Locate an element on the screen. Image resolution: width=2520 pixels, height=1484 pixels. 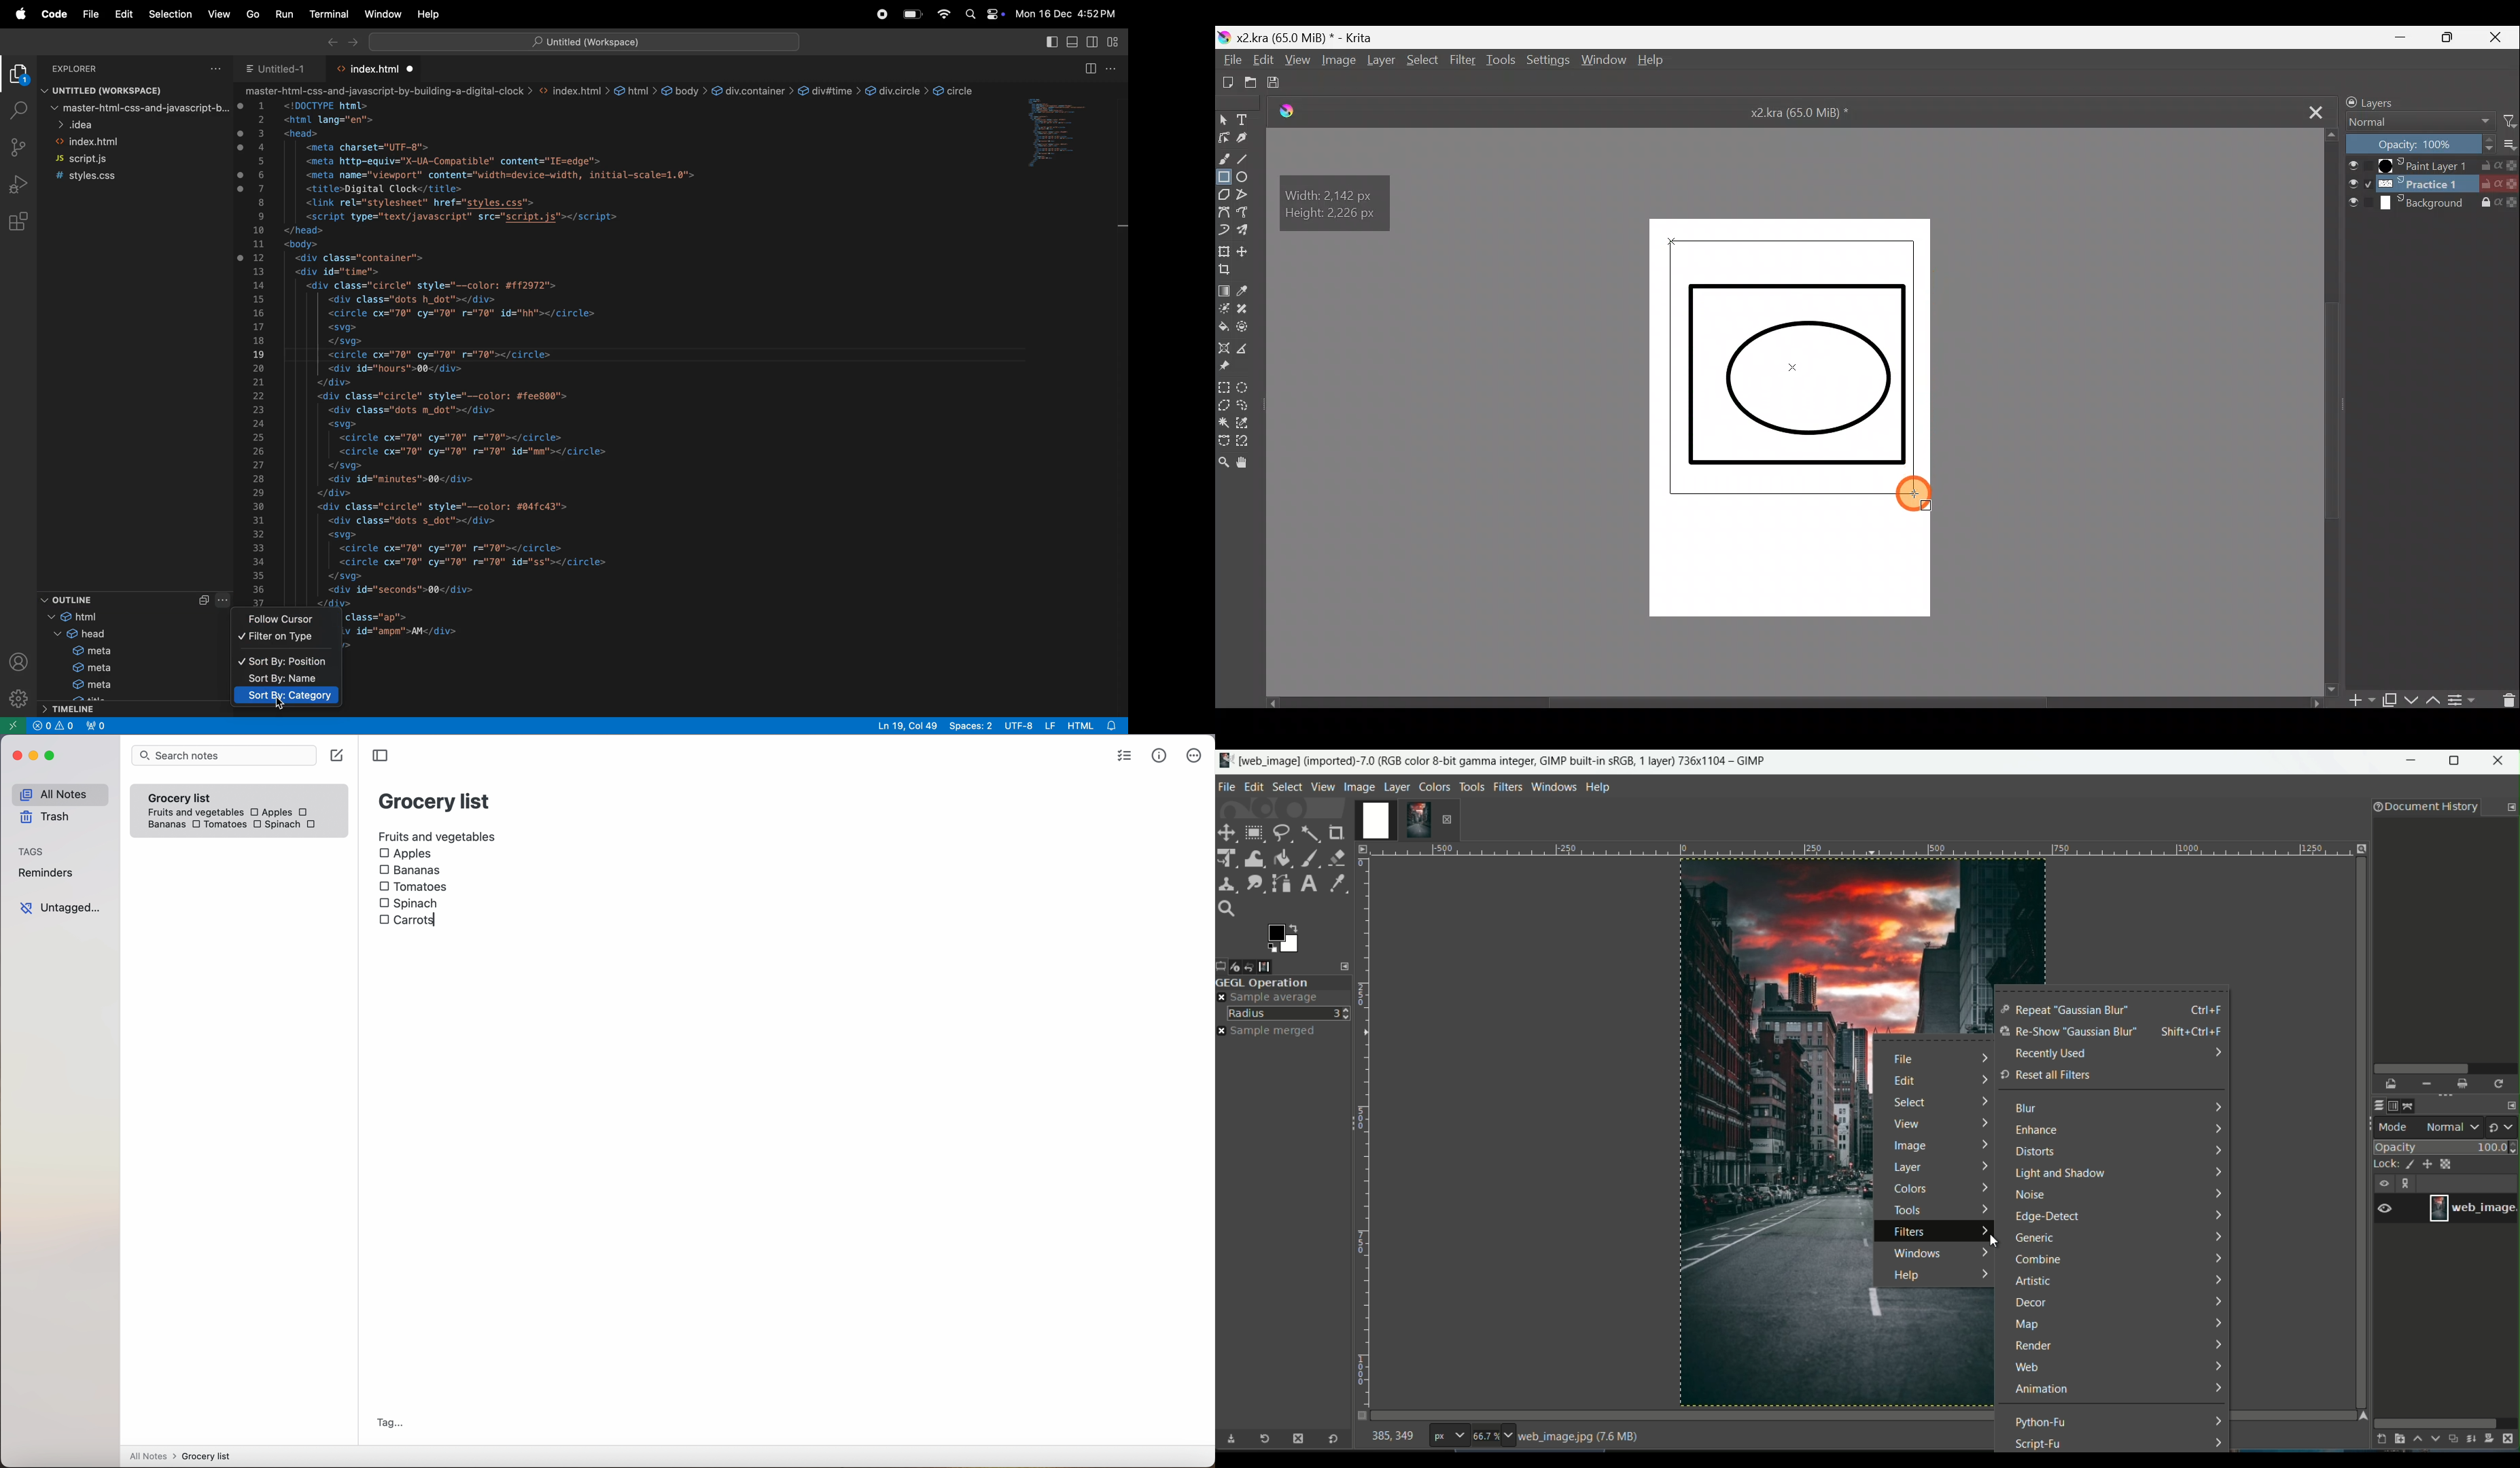
Enclose & fill tool is located at coordinates (1248, 328).